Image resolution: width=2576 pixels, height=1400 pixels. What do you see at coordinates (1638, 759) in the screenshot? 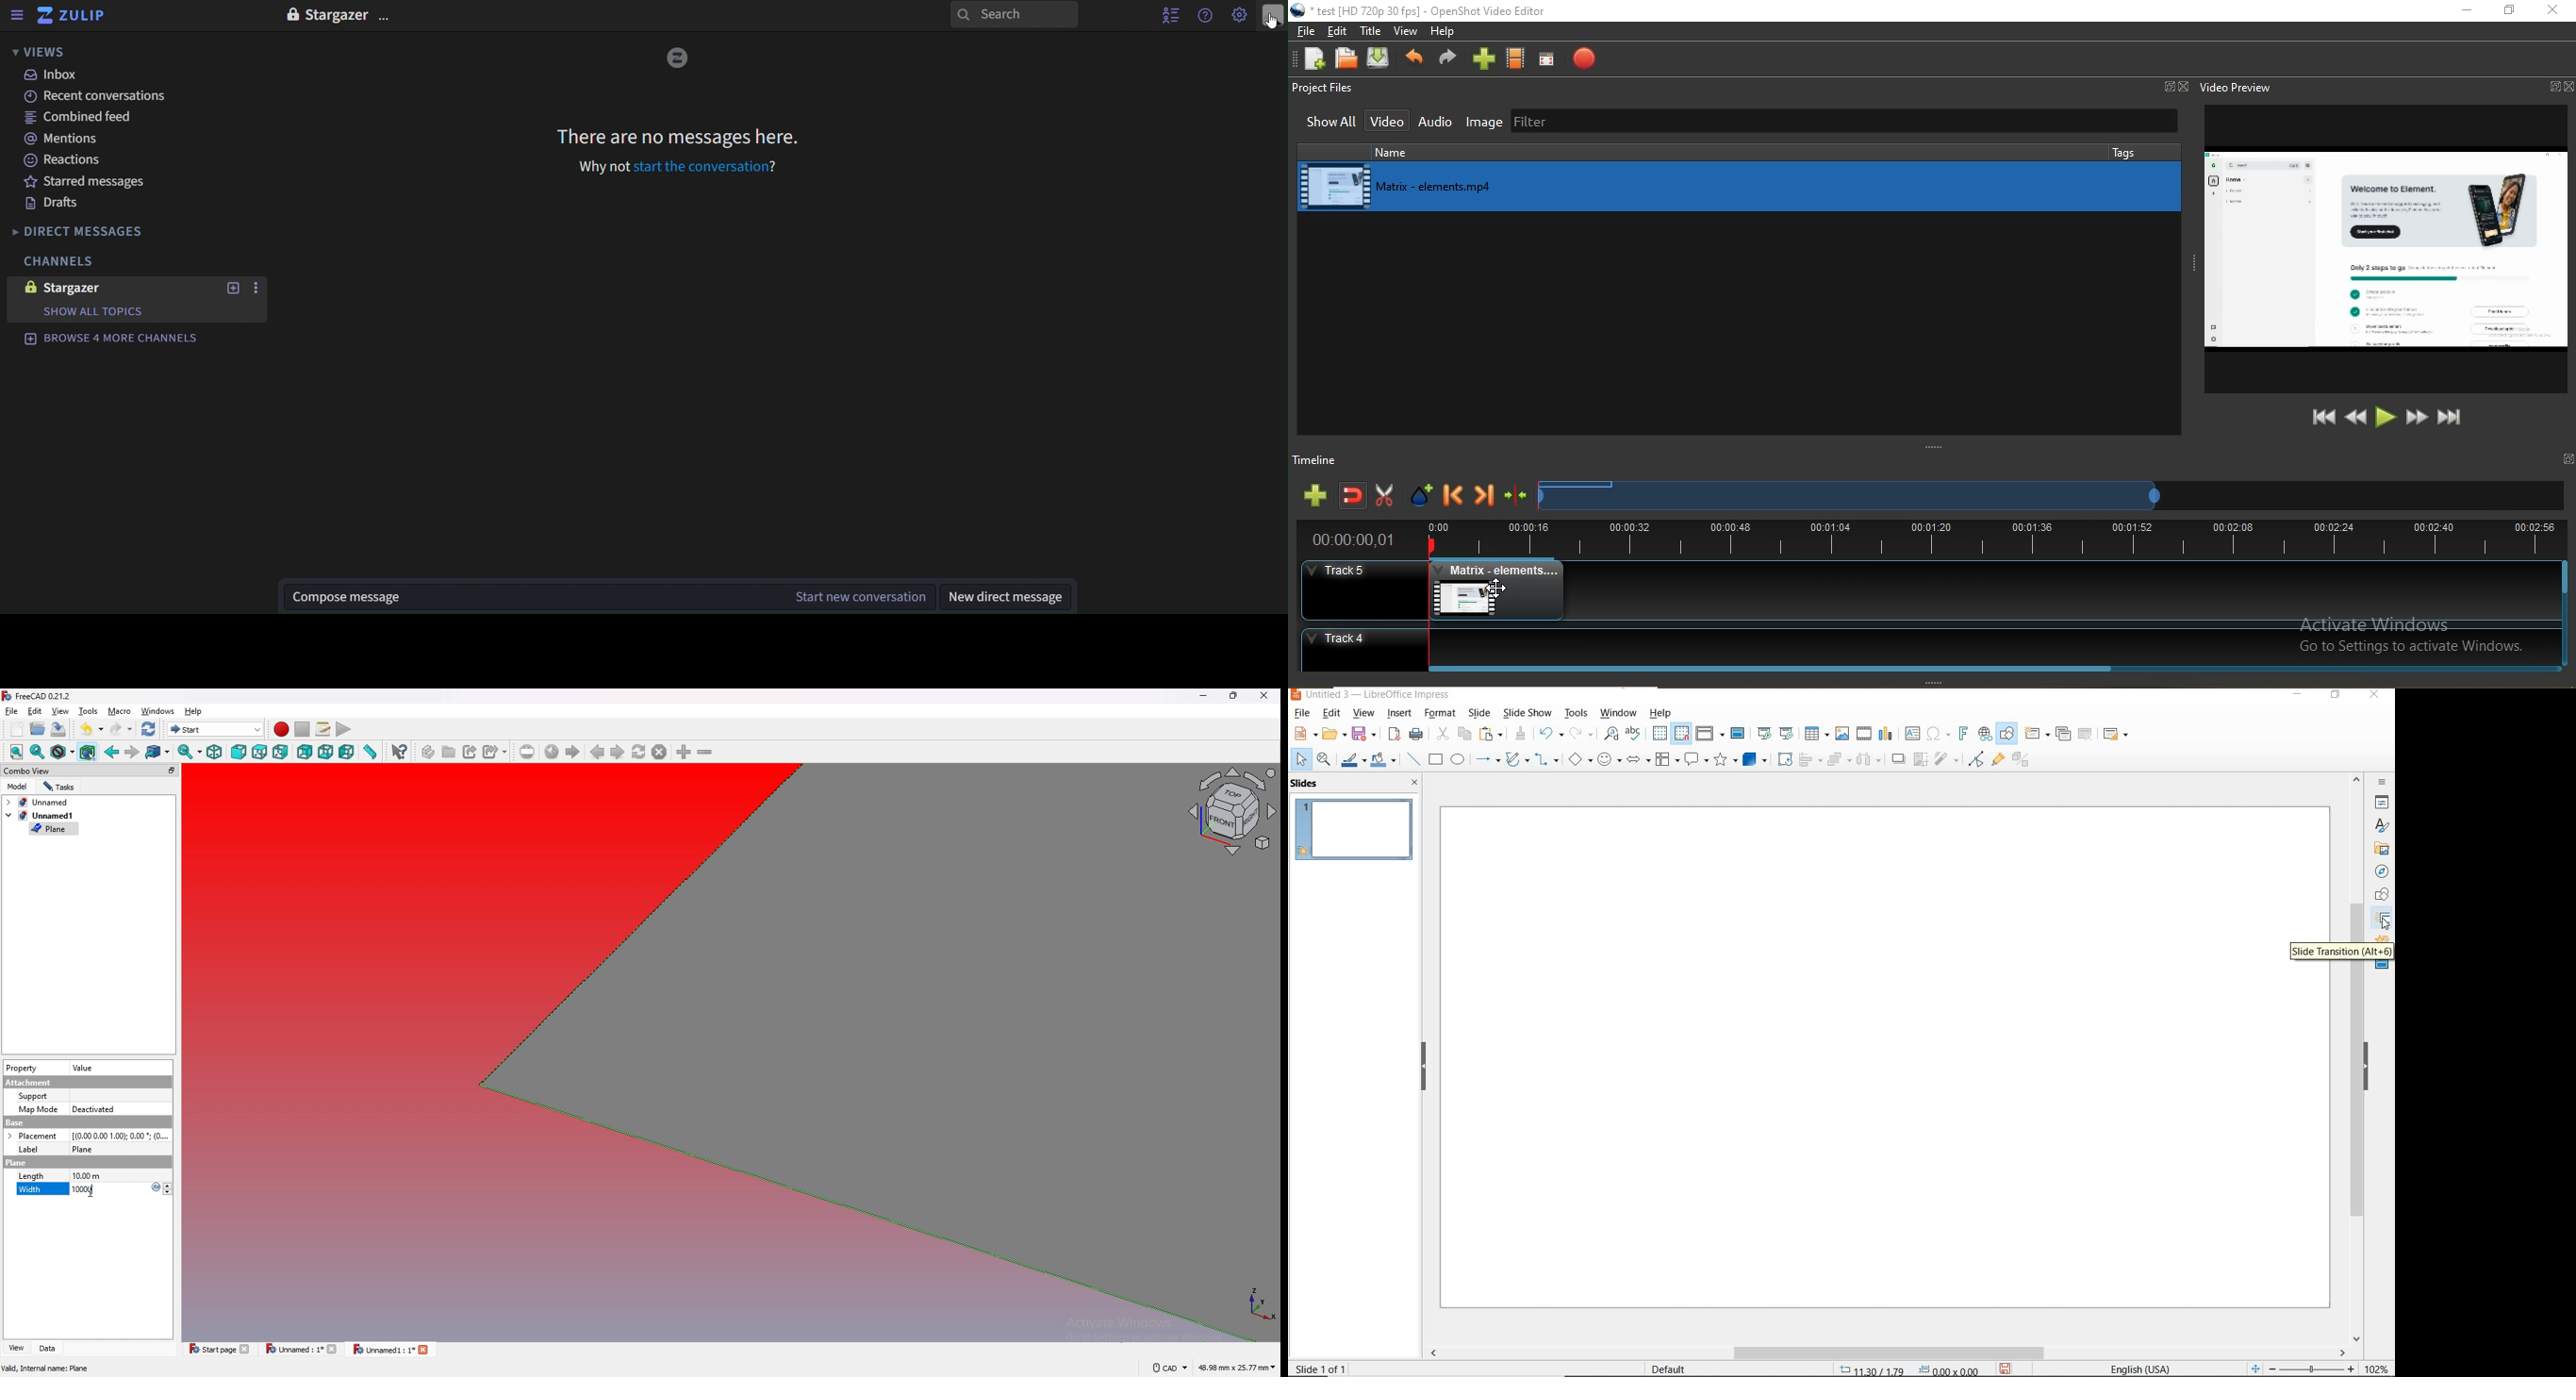
I see `BLOCK ARROWS` at bounding box center [1638, 759].